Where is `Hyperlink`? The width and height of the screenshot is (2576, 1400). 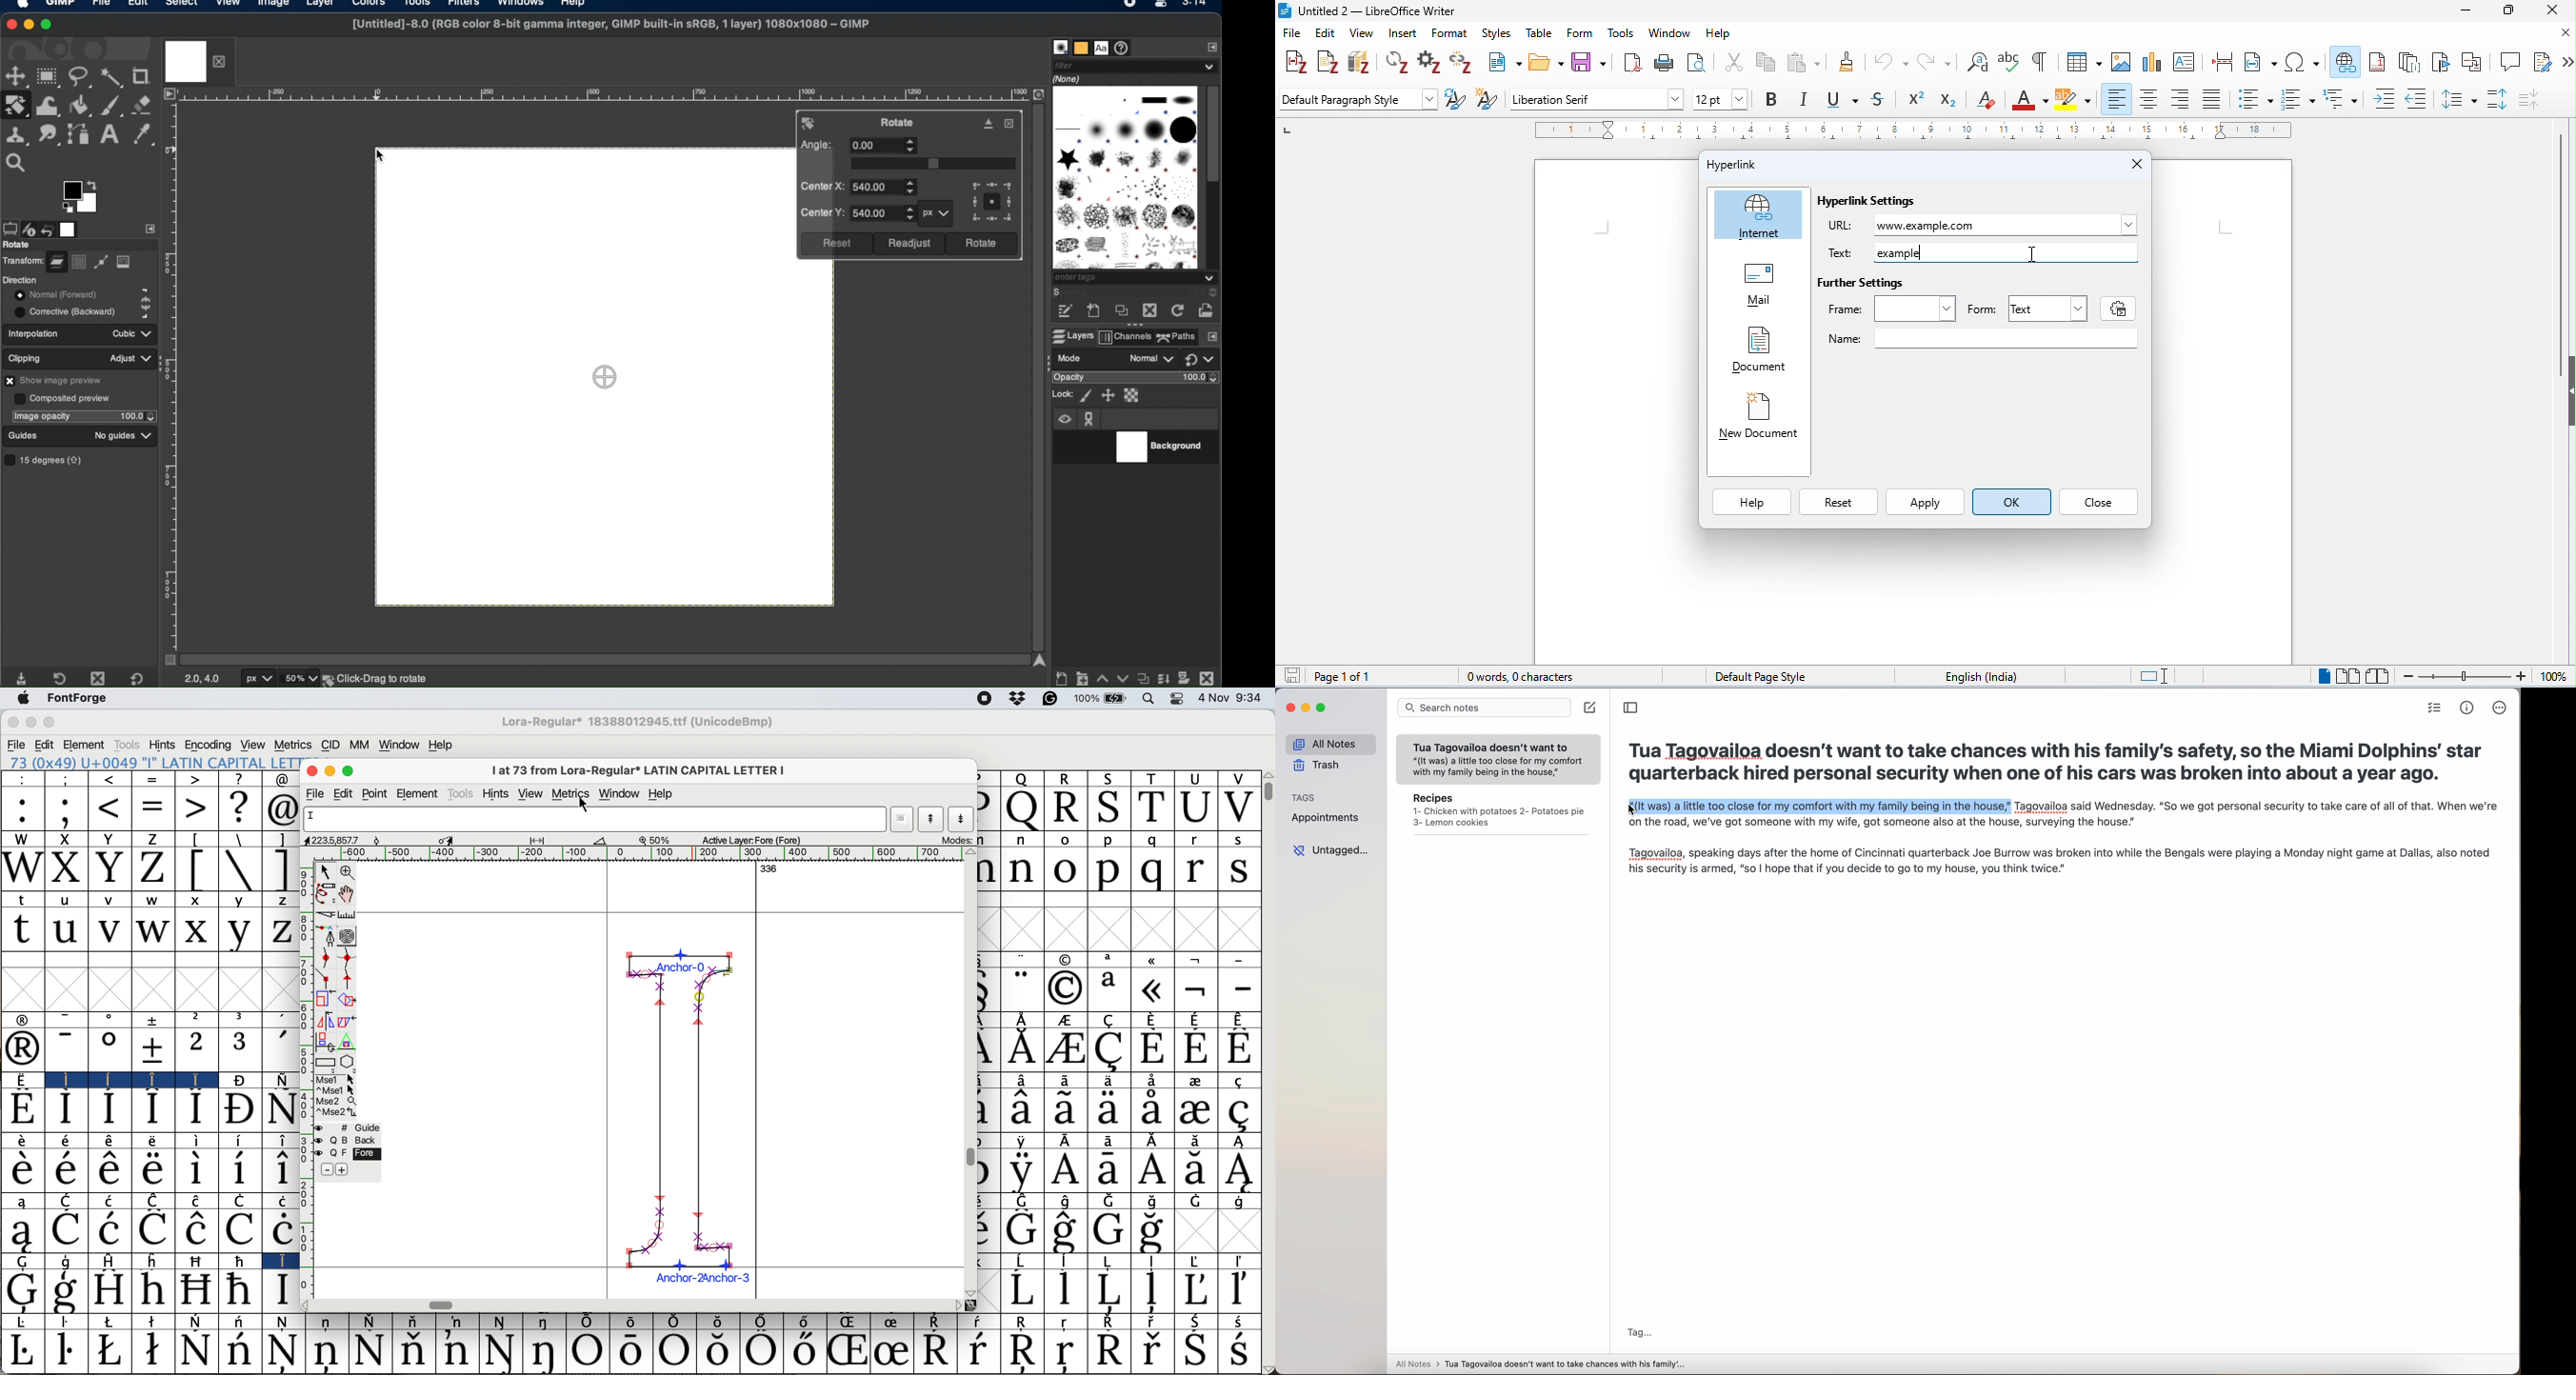
Hyperlink is located at coordinates (1735, 163).